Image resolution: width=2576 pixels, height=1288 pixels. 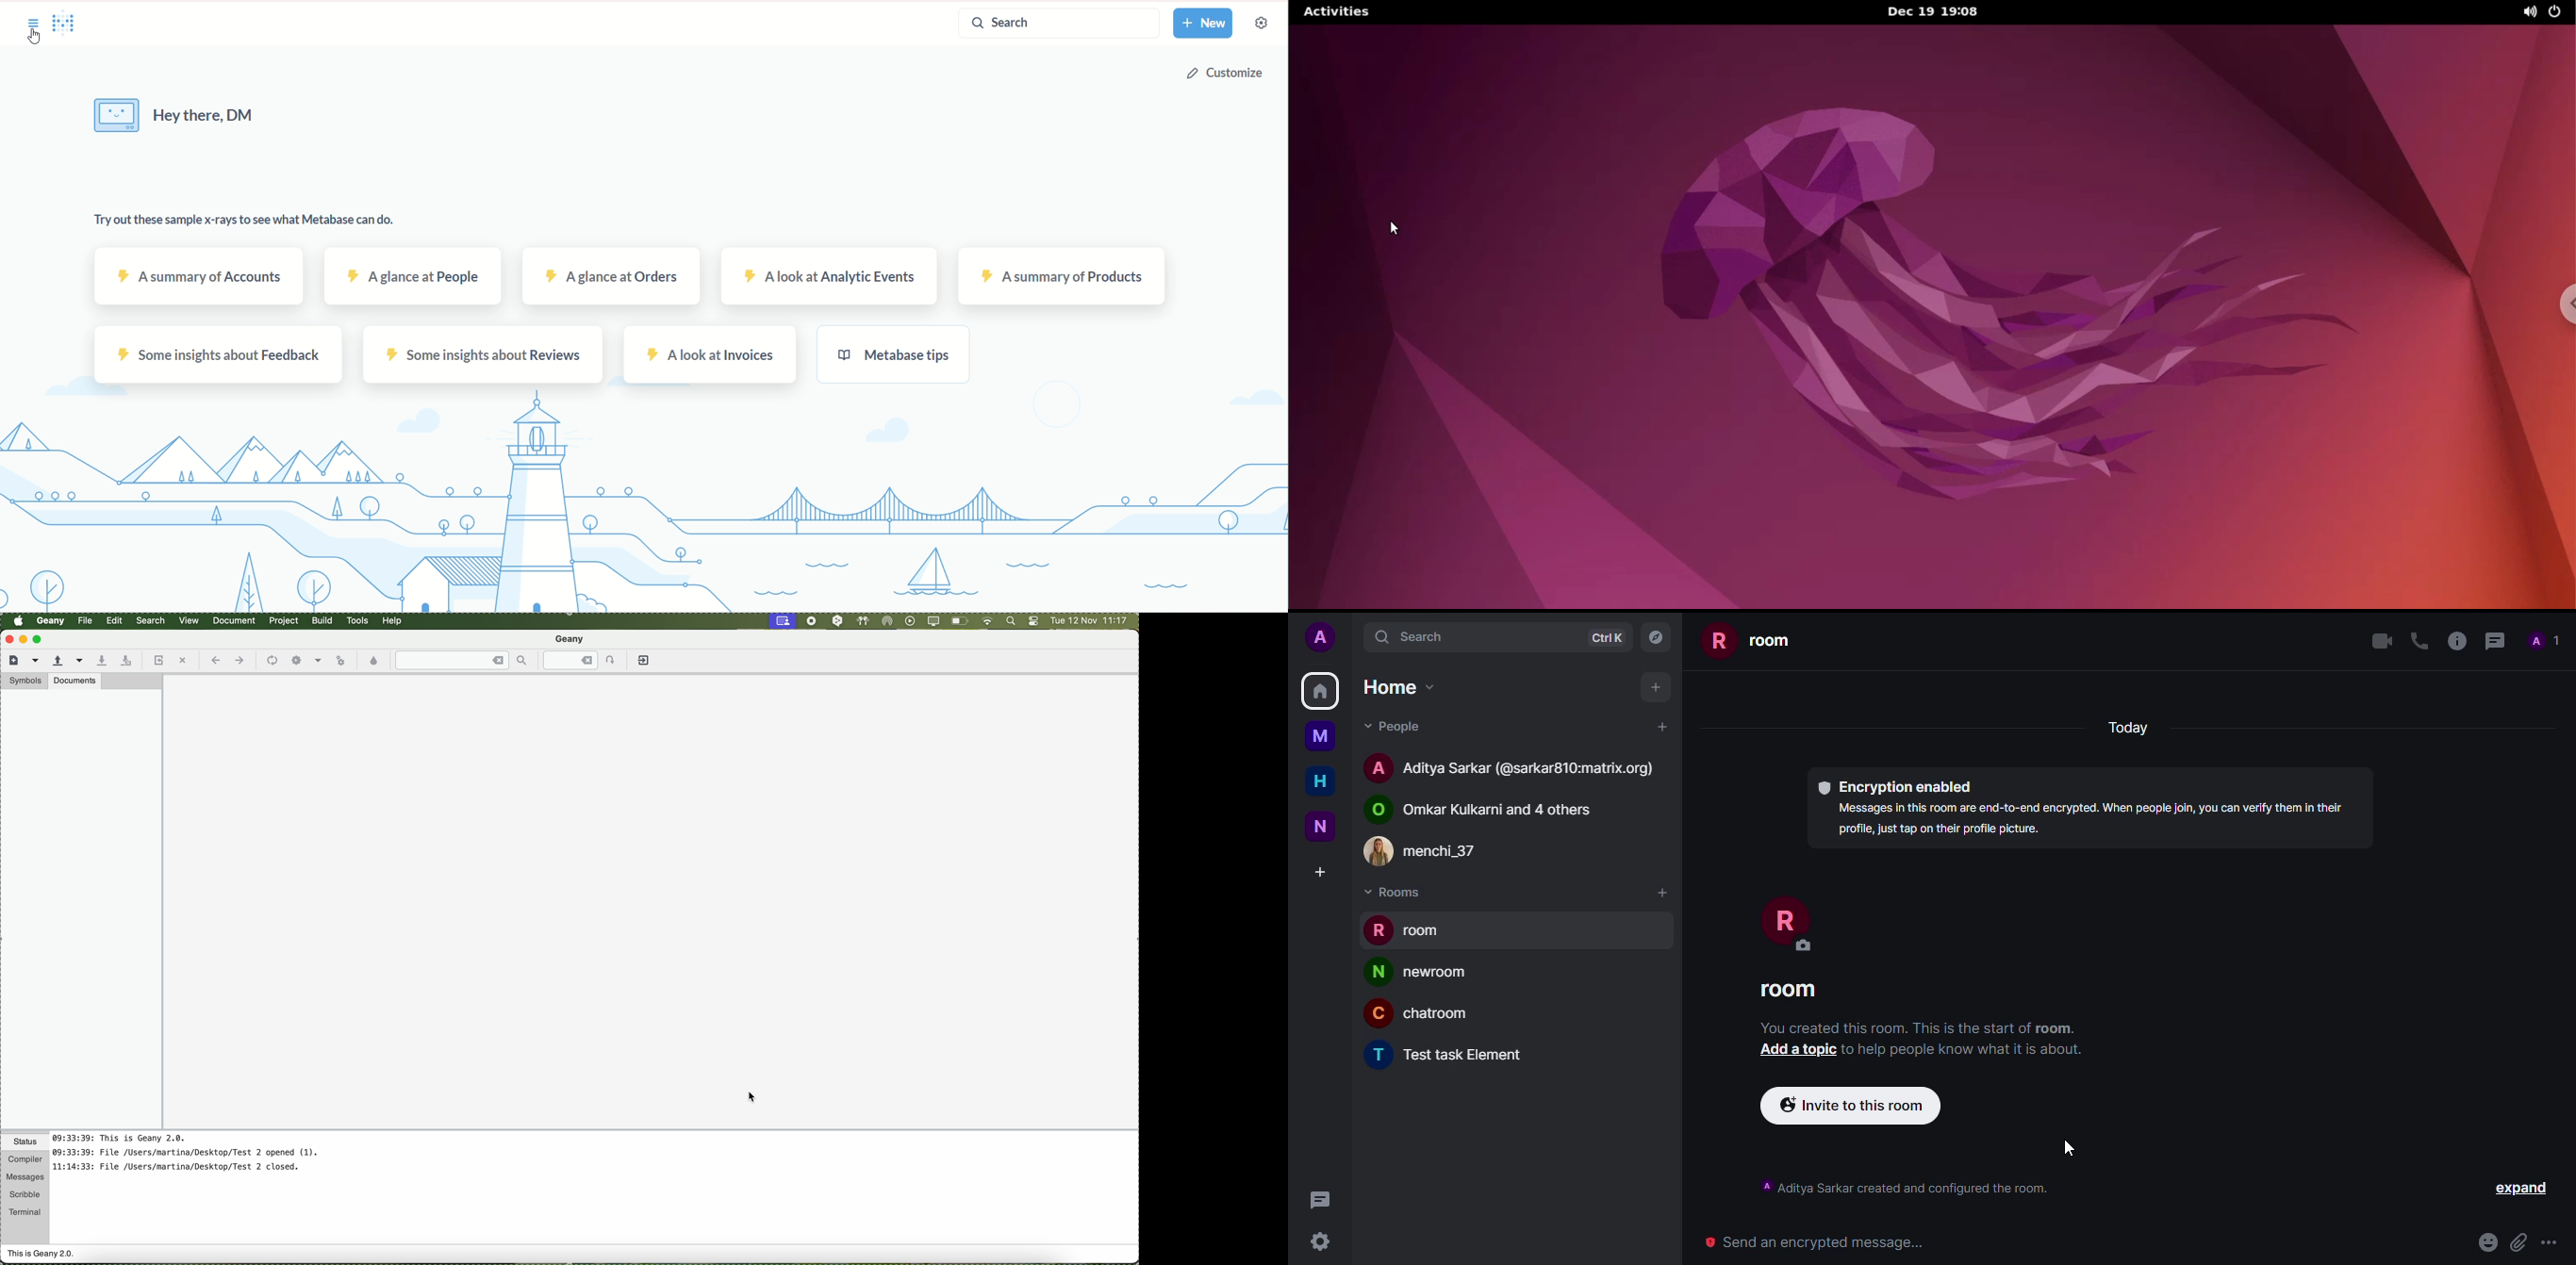 I want to click on create space, so click(x=1321, y=874).